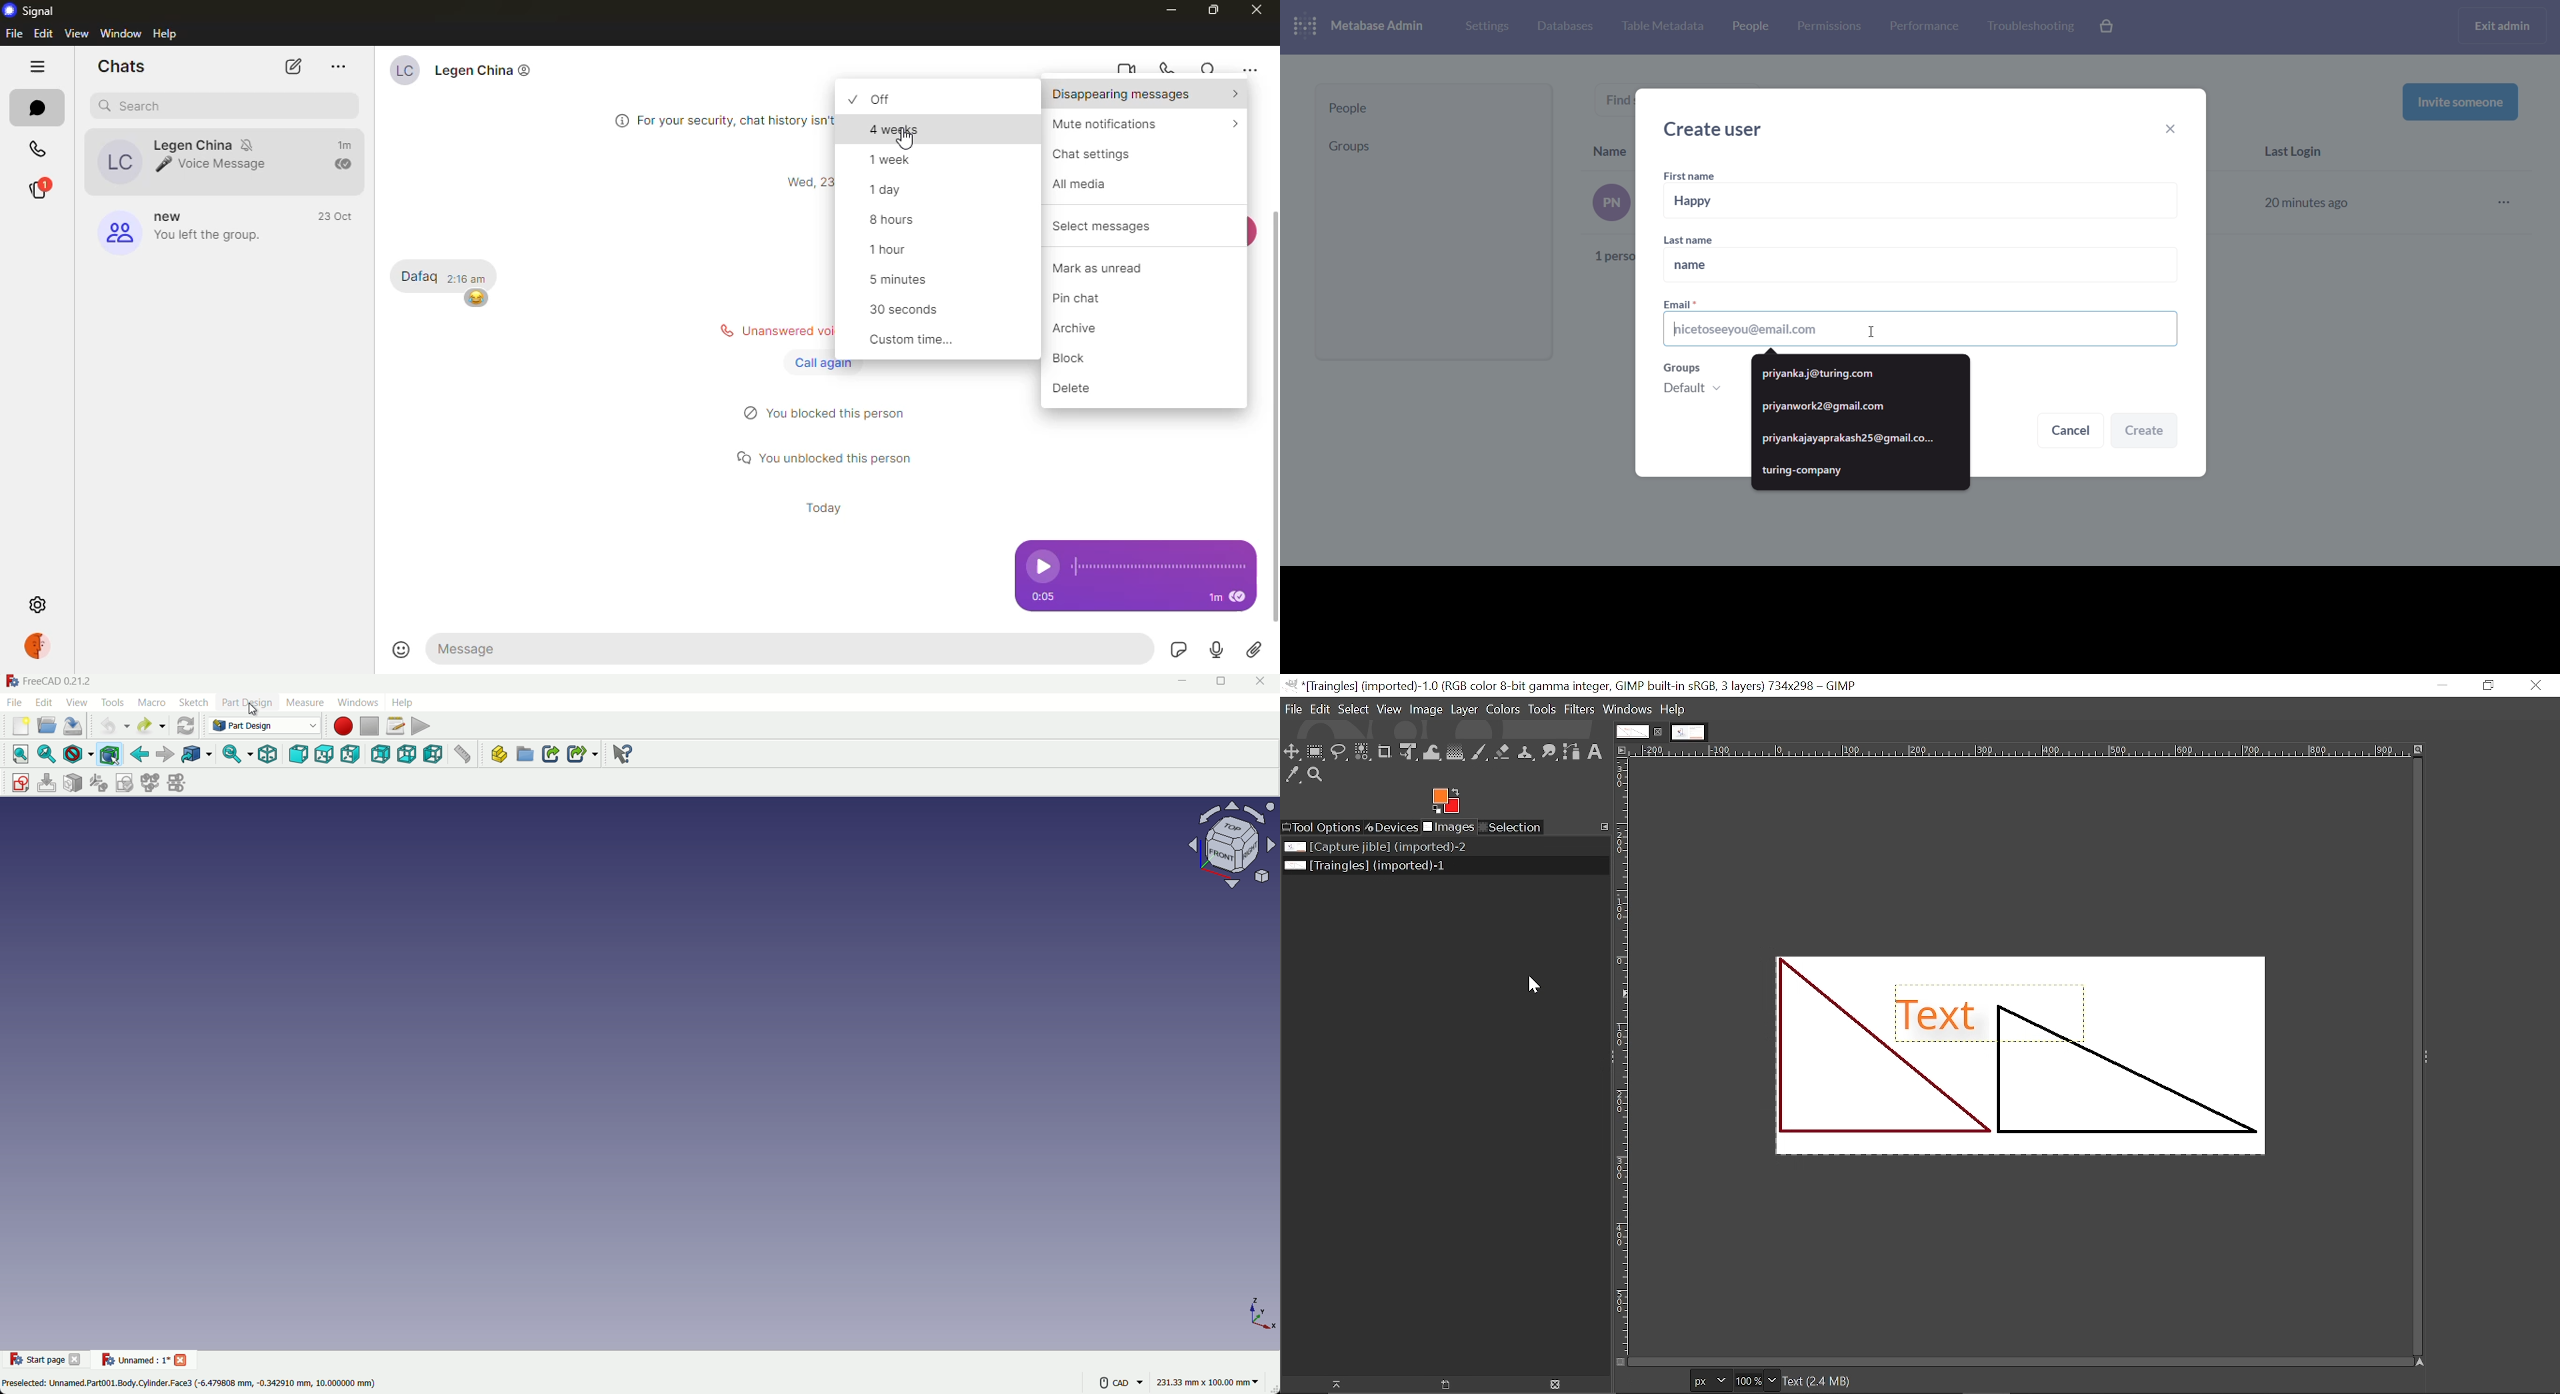 This screenshot has height=1400, width=2576. What do you see at coordinates (113, 703) in the screenshot?
I see `tools` at bounding box center [113, 703].